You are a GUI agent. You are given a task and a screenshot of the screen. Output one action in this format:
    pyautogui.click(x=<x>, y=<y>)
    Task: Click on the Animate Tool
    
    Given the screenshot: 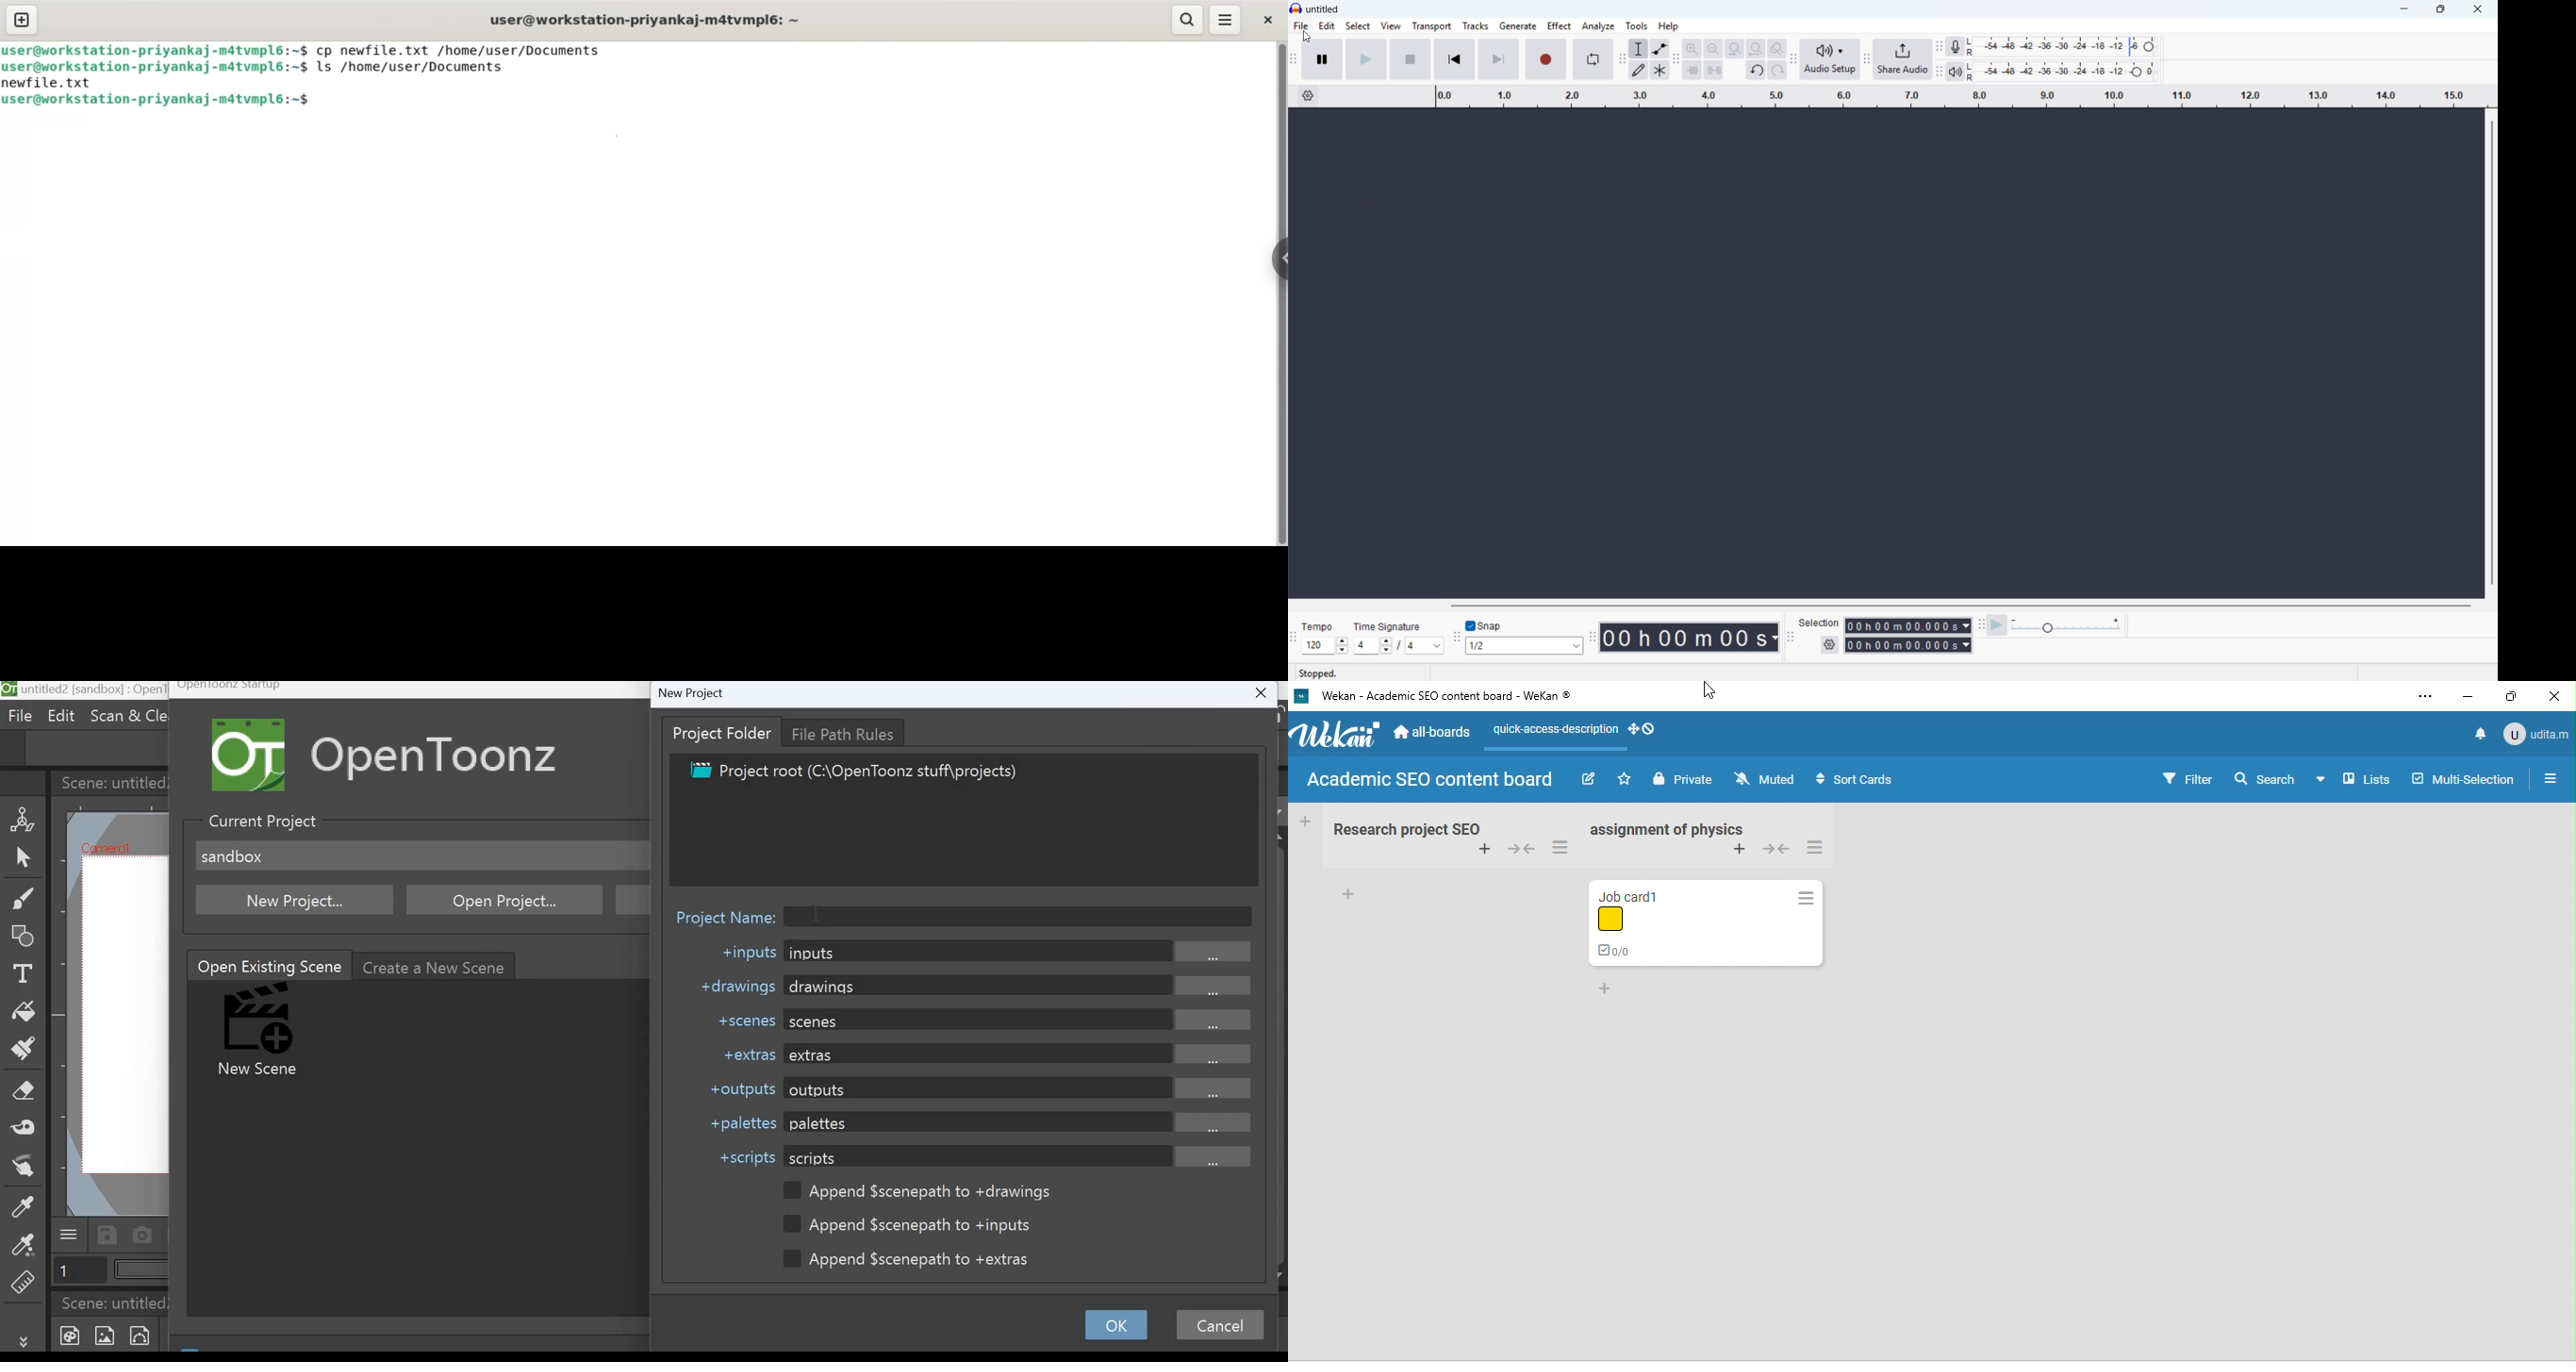 What is the action you would take?
    pyautogui.click(x=23, y=818)
    